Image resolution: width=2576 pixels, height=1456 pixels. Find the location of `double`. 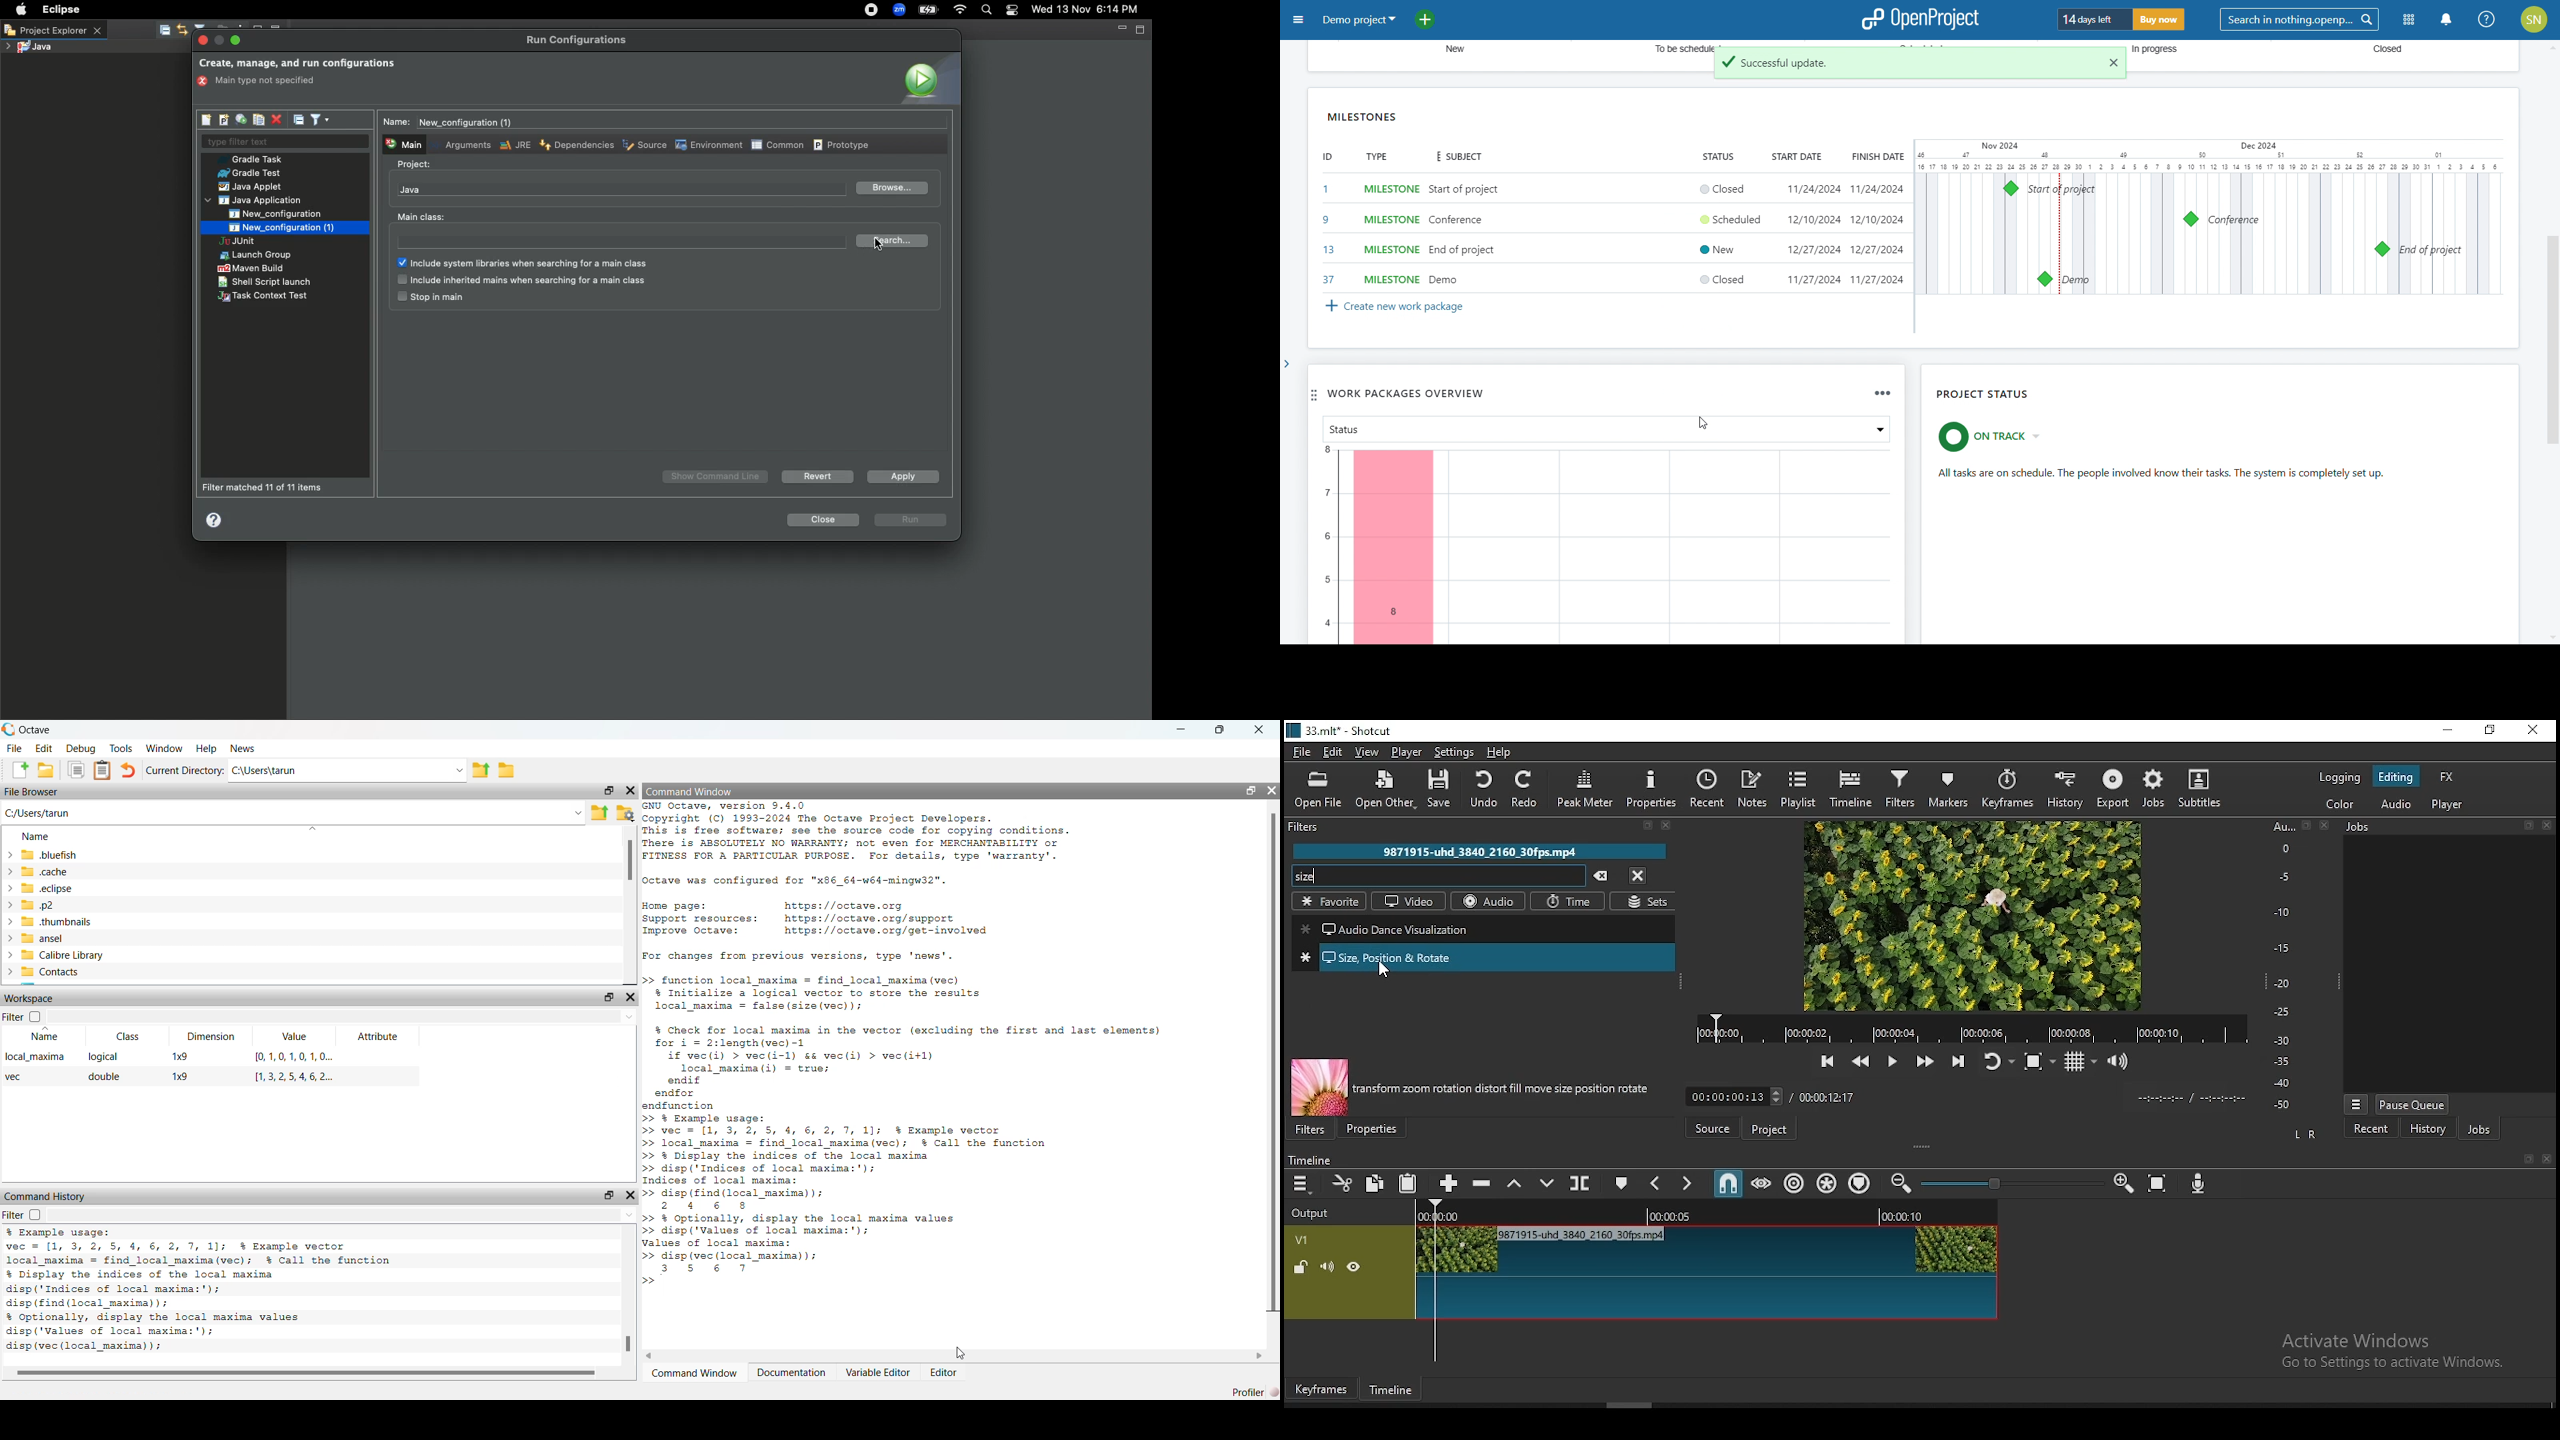

double is located at coordinates (107, 1076).